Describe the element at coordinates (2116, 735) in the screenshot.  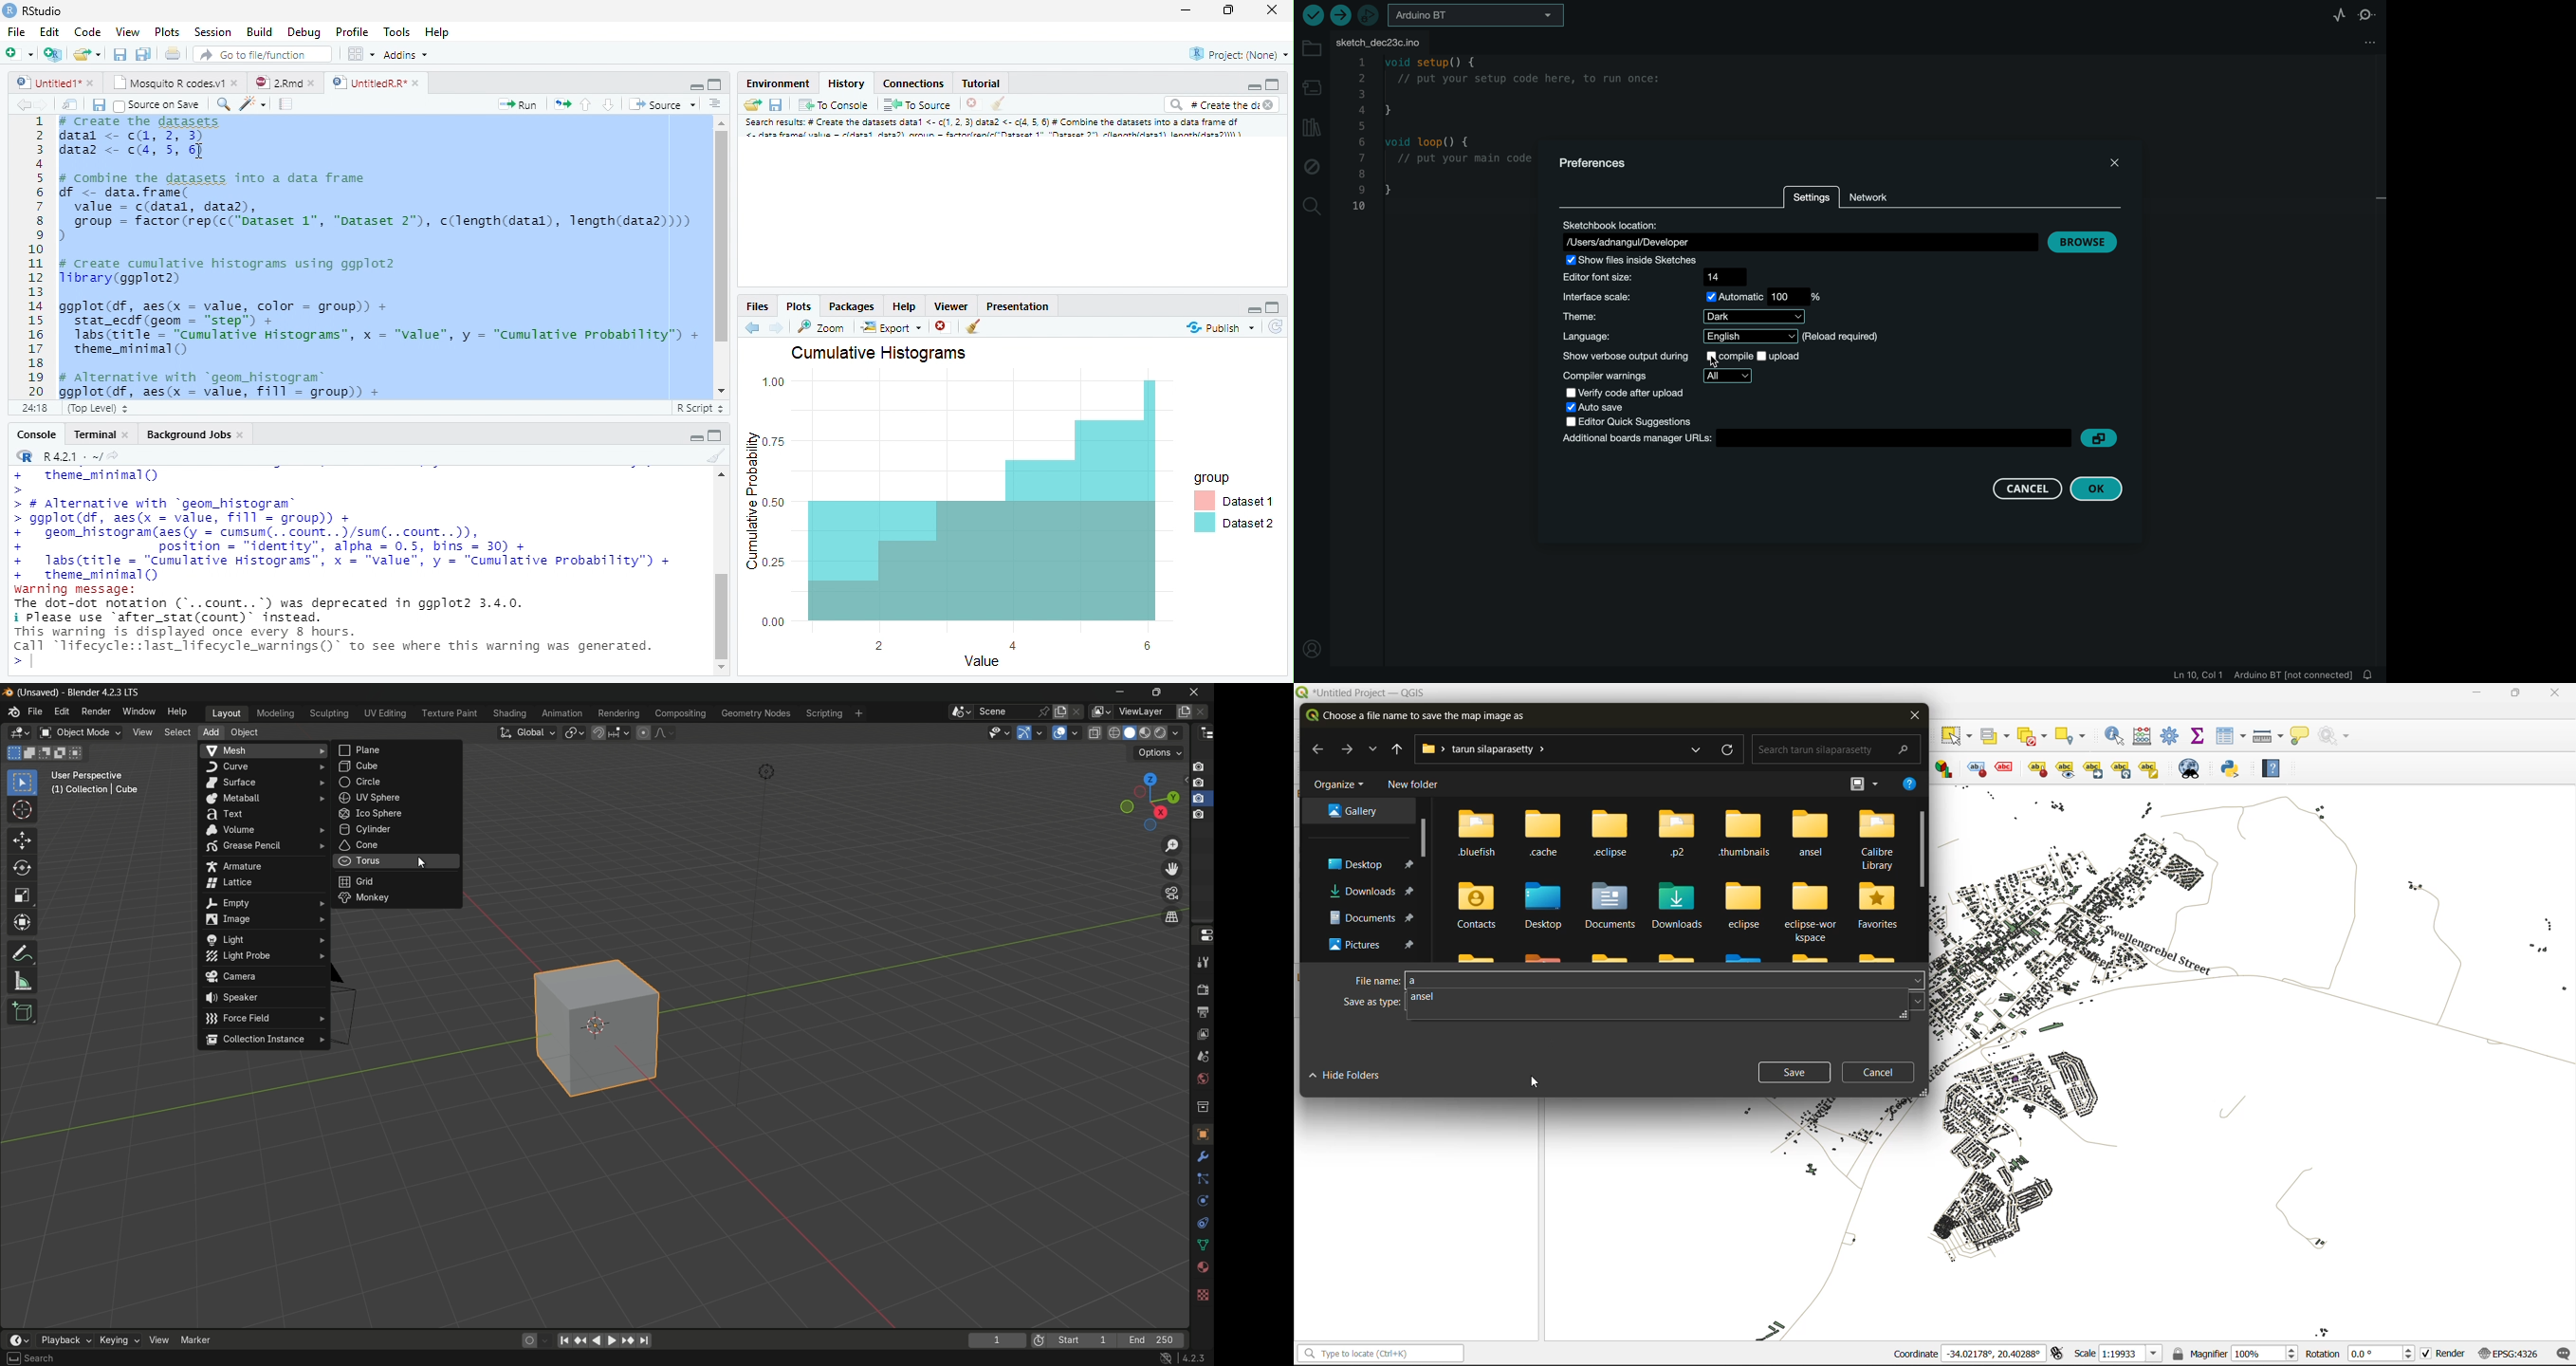
I see `identify features` at that location.